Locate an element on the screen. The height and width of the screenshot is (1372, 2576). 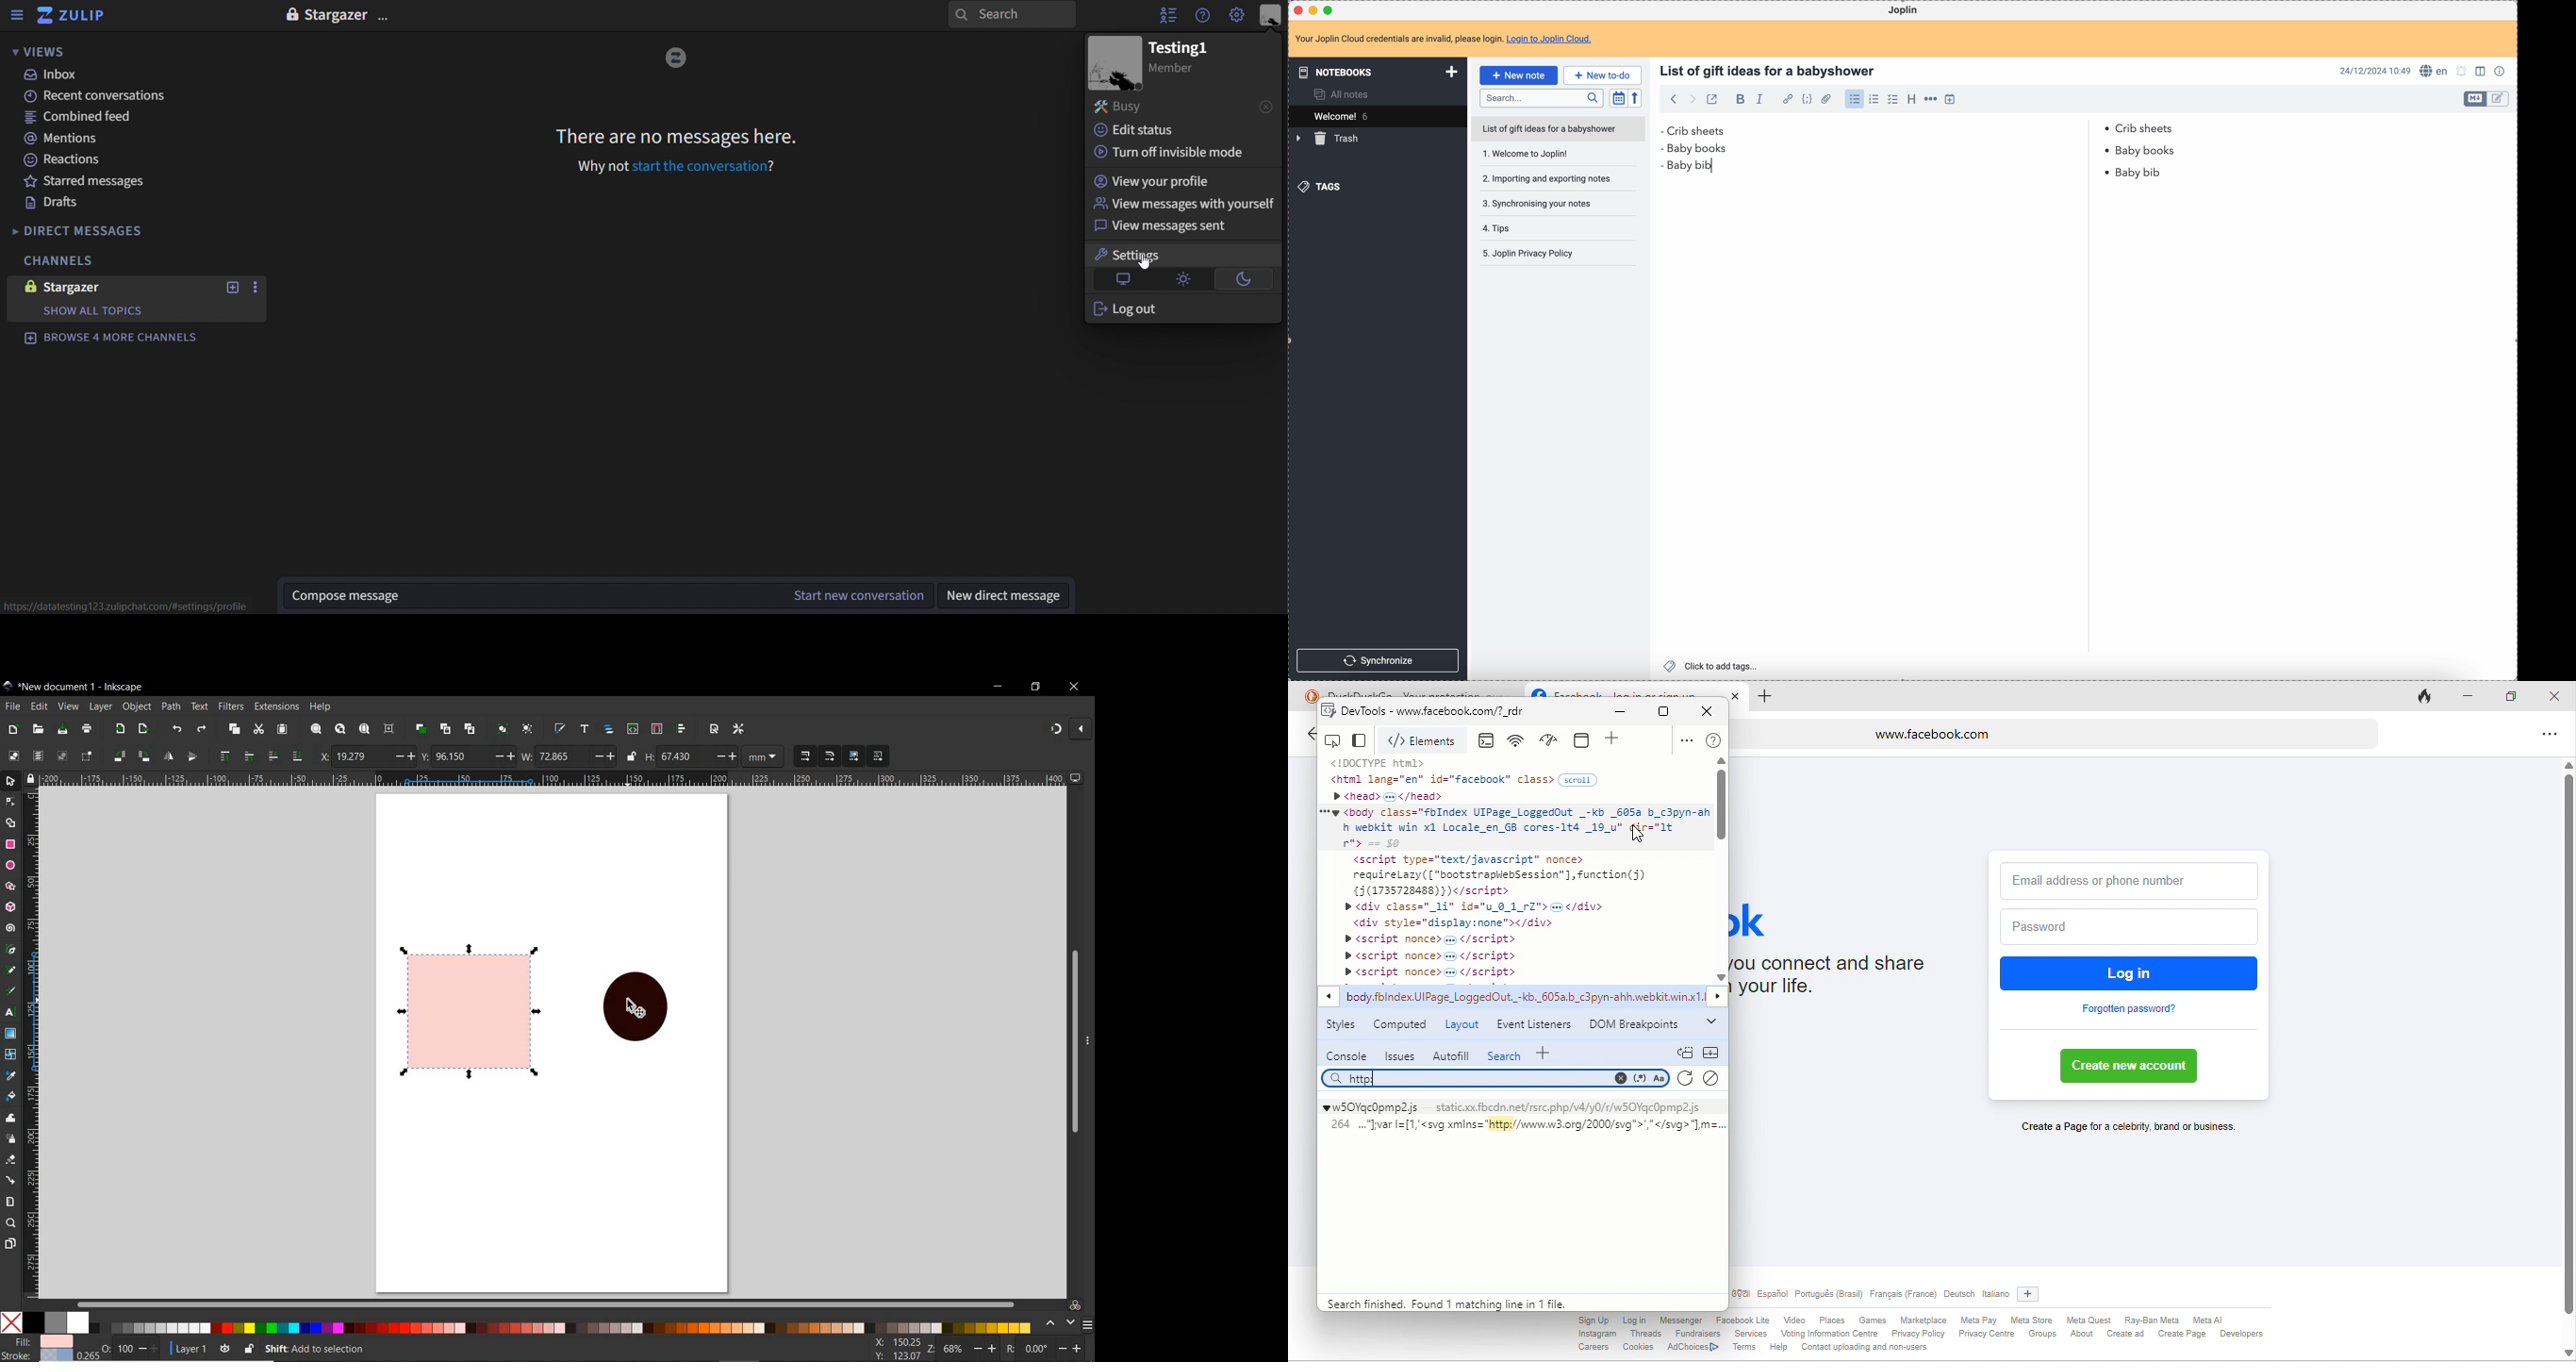
tags is located at coordinates (1319, 187).